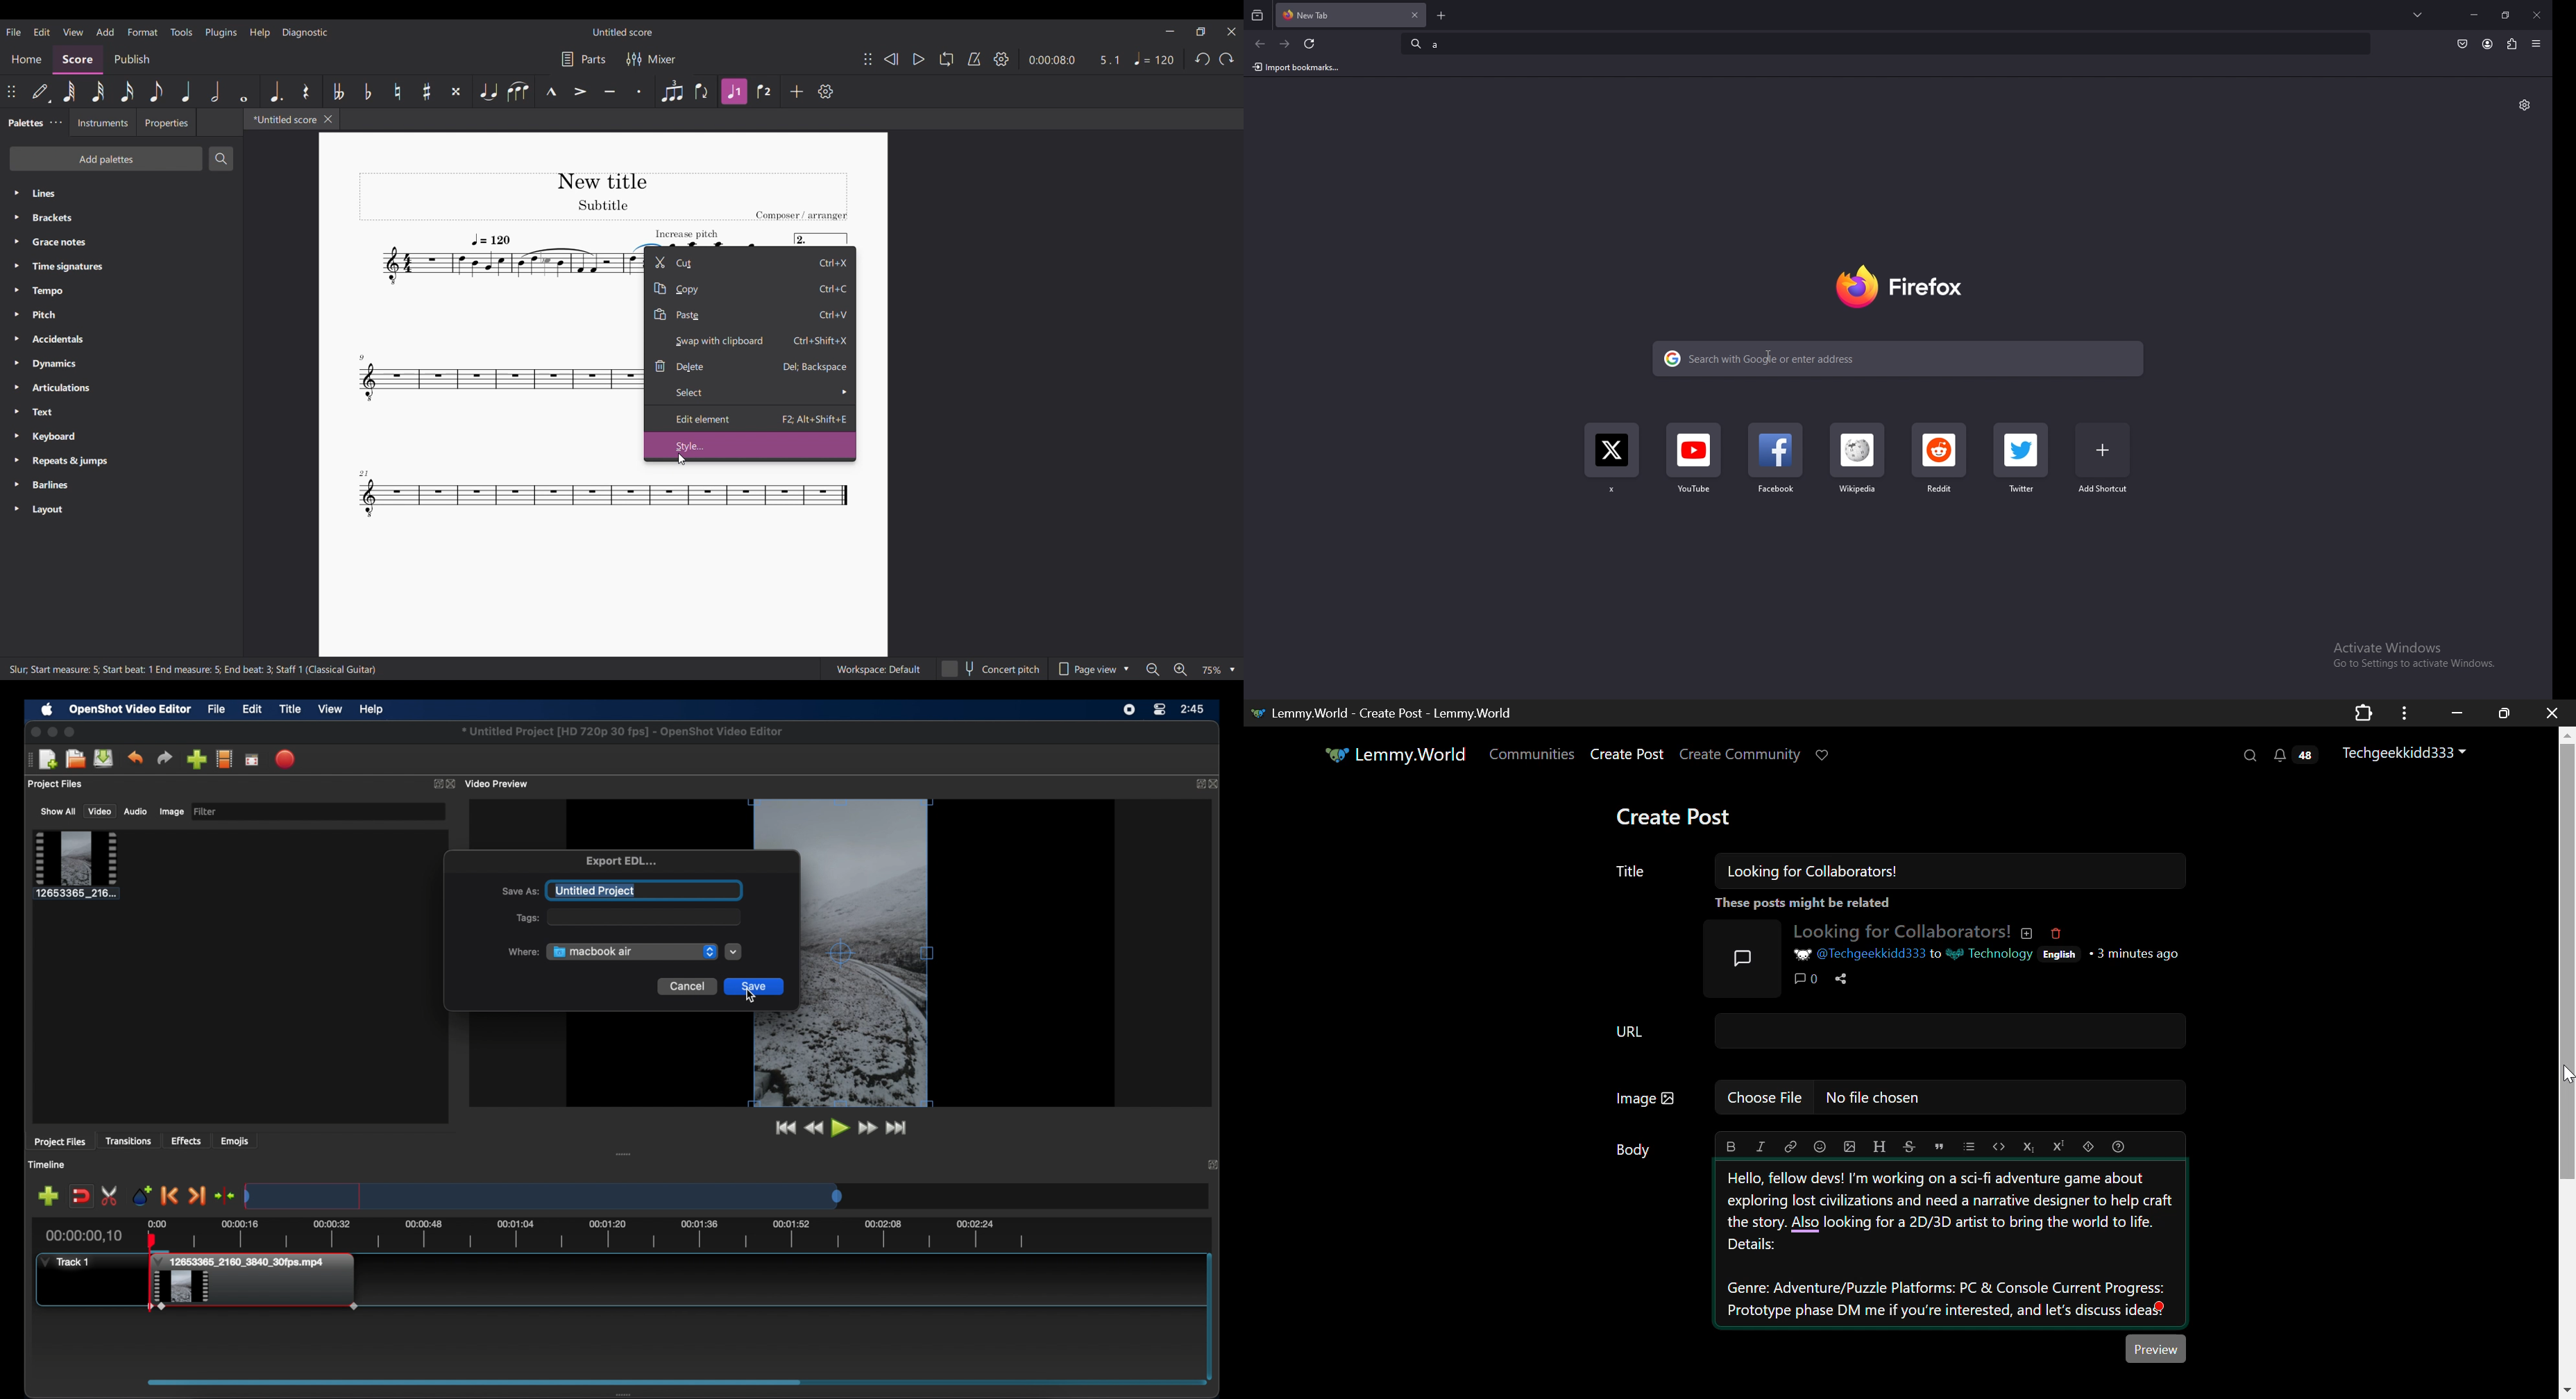  Describe the element at coordinates (1110, 60) in the screenshot. I see `Current ratio` at that location.